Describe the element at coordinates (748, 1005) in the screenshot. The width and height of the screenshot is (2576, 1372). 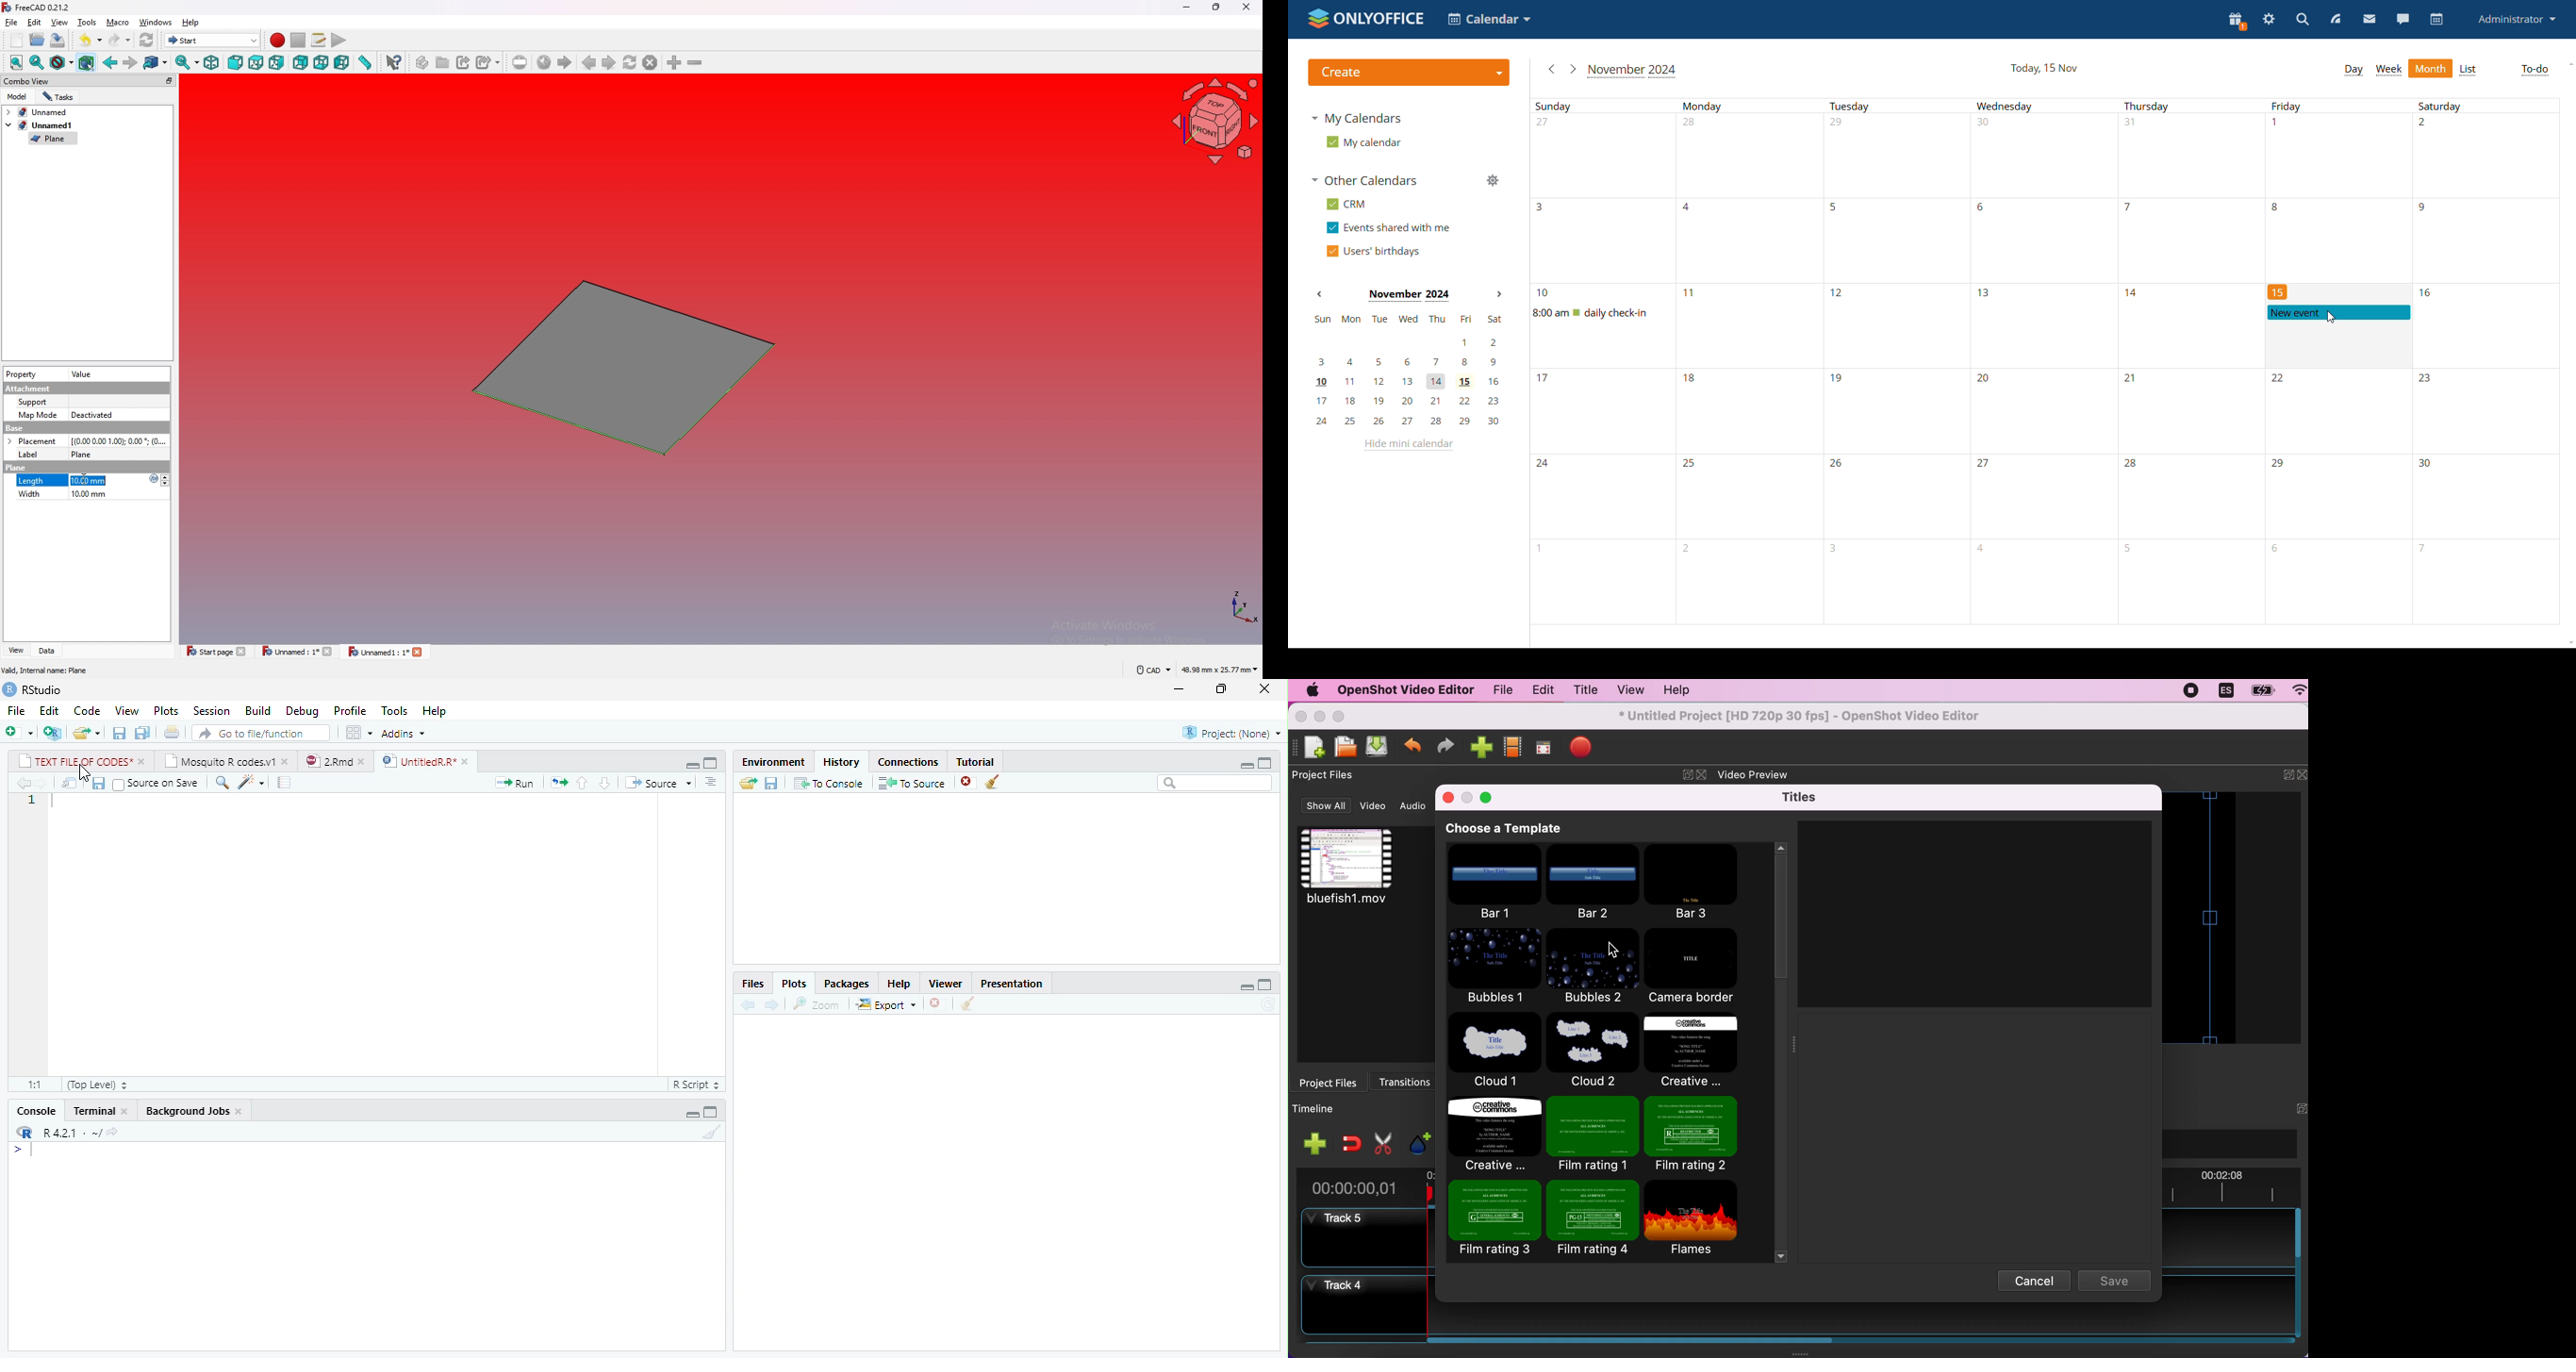
I see `back` at that location.